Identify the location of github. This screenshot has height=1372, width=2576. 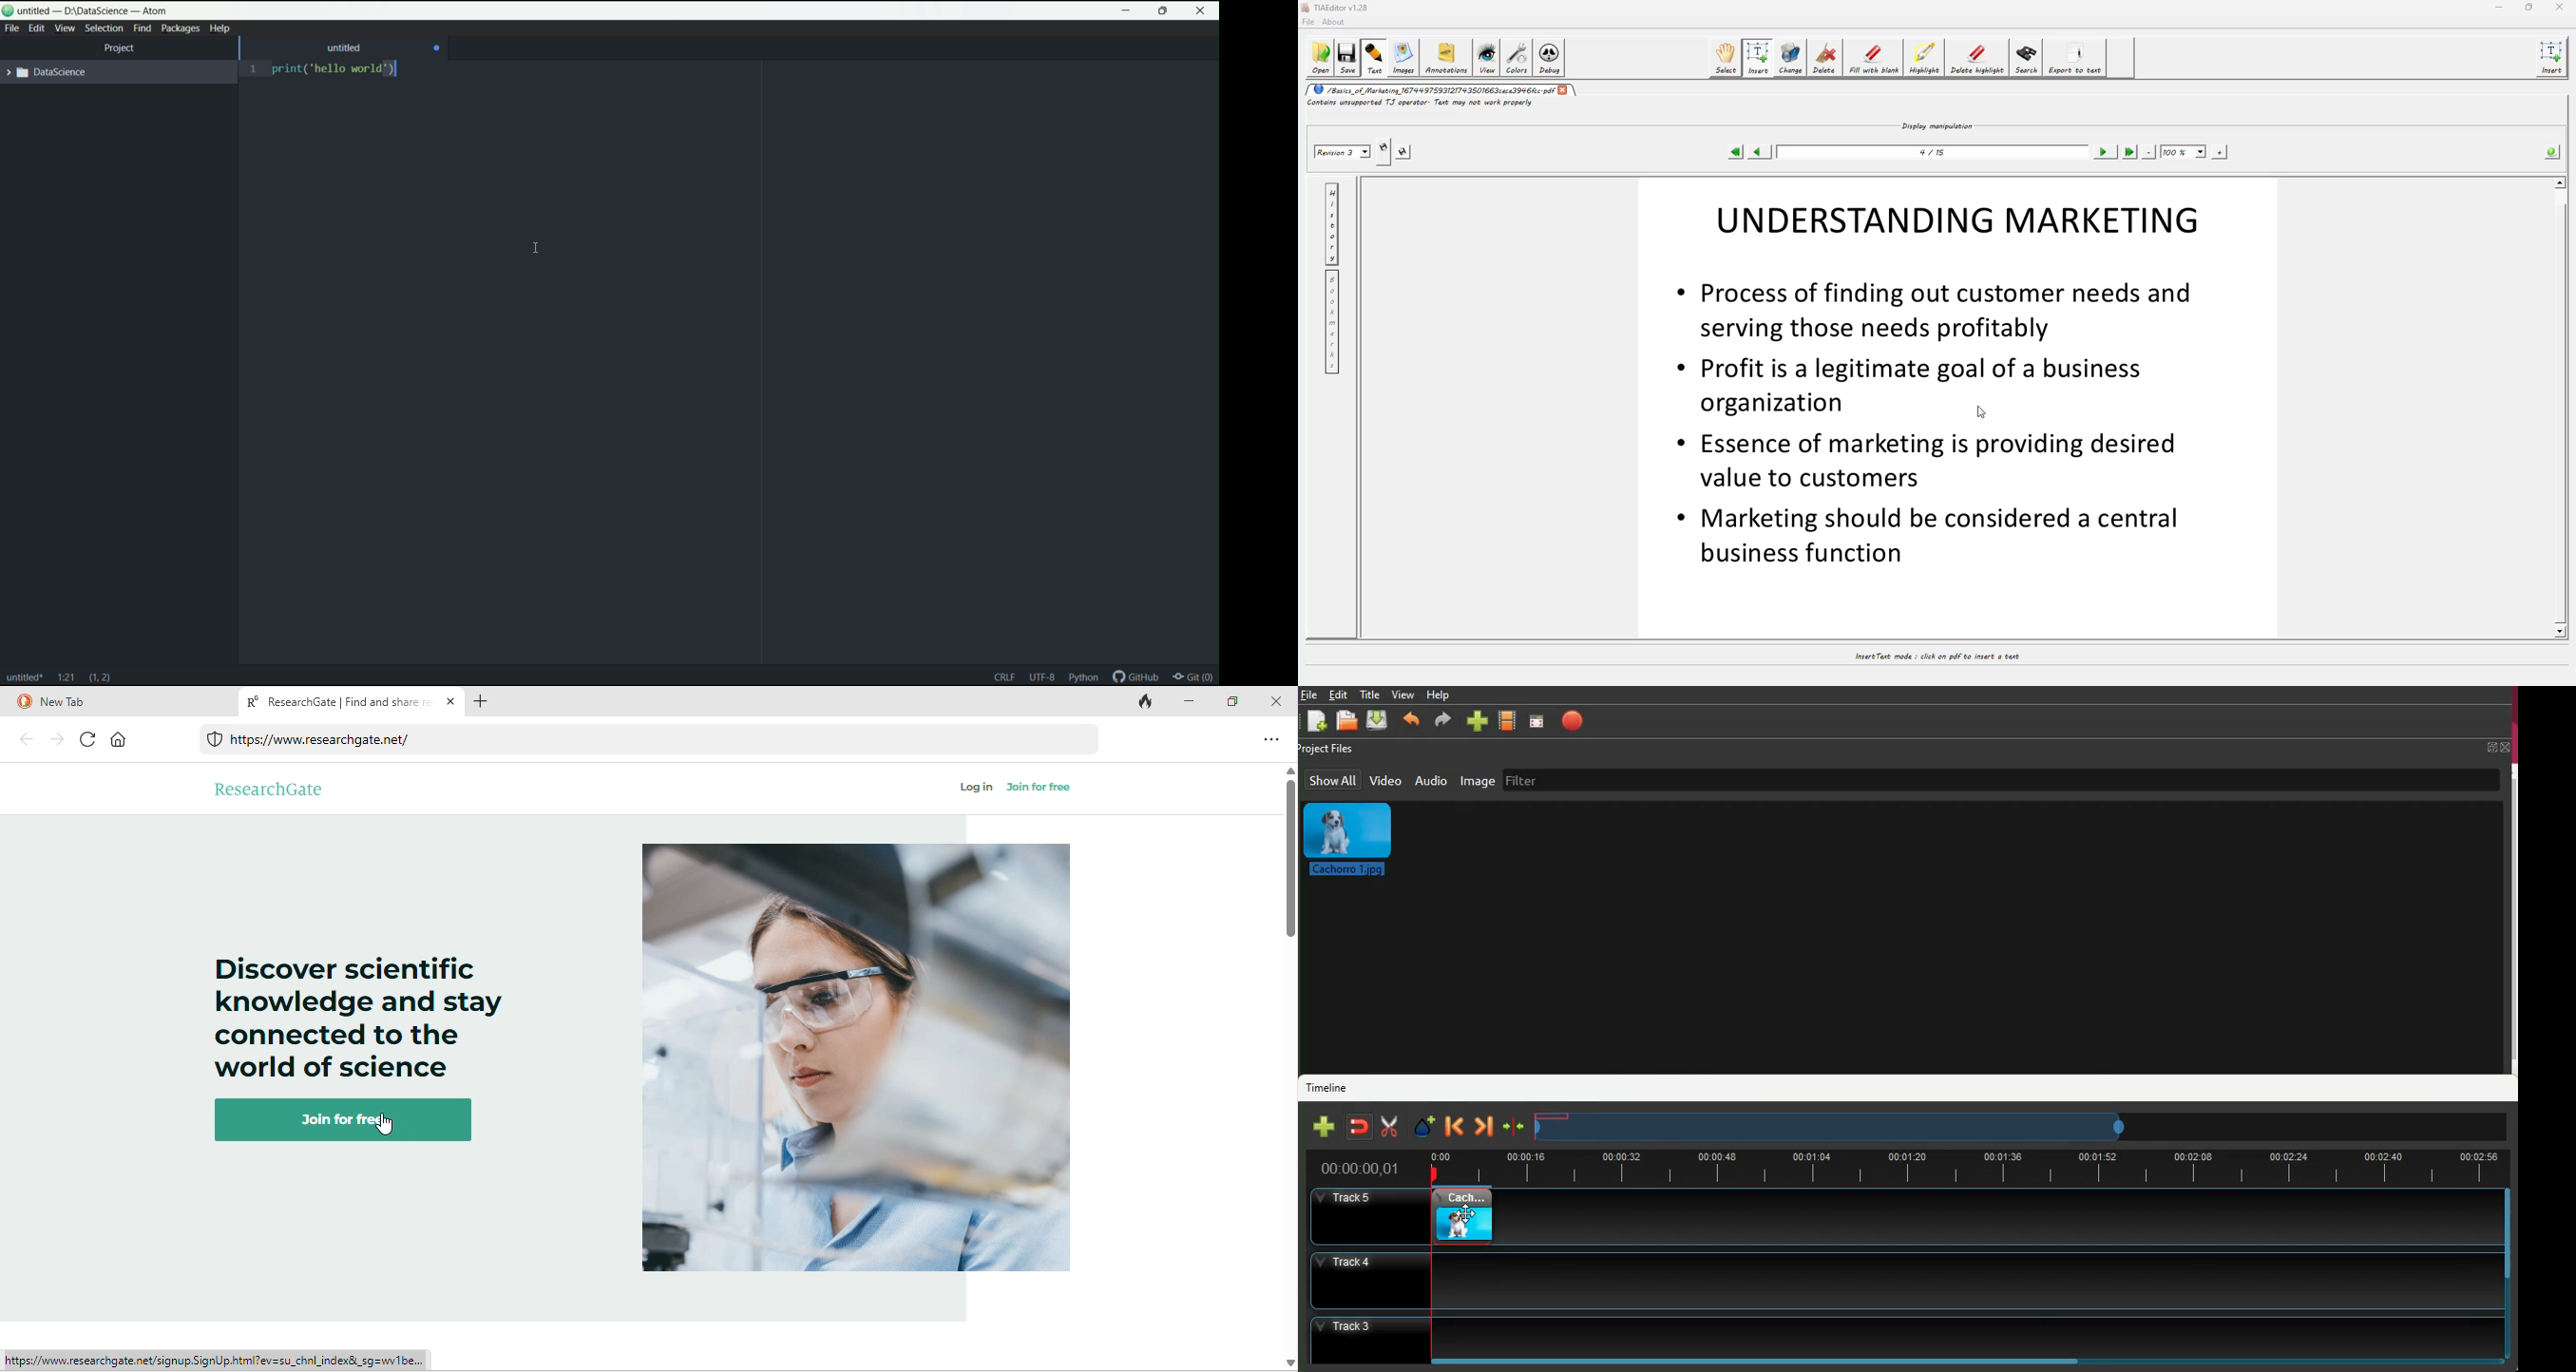
(1138, 678).